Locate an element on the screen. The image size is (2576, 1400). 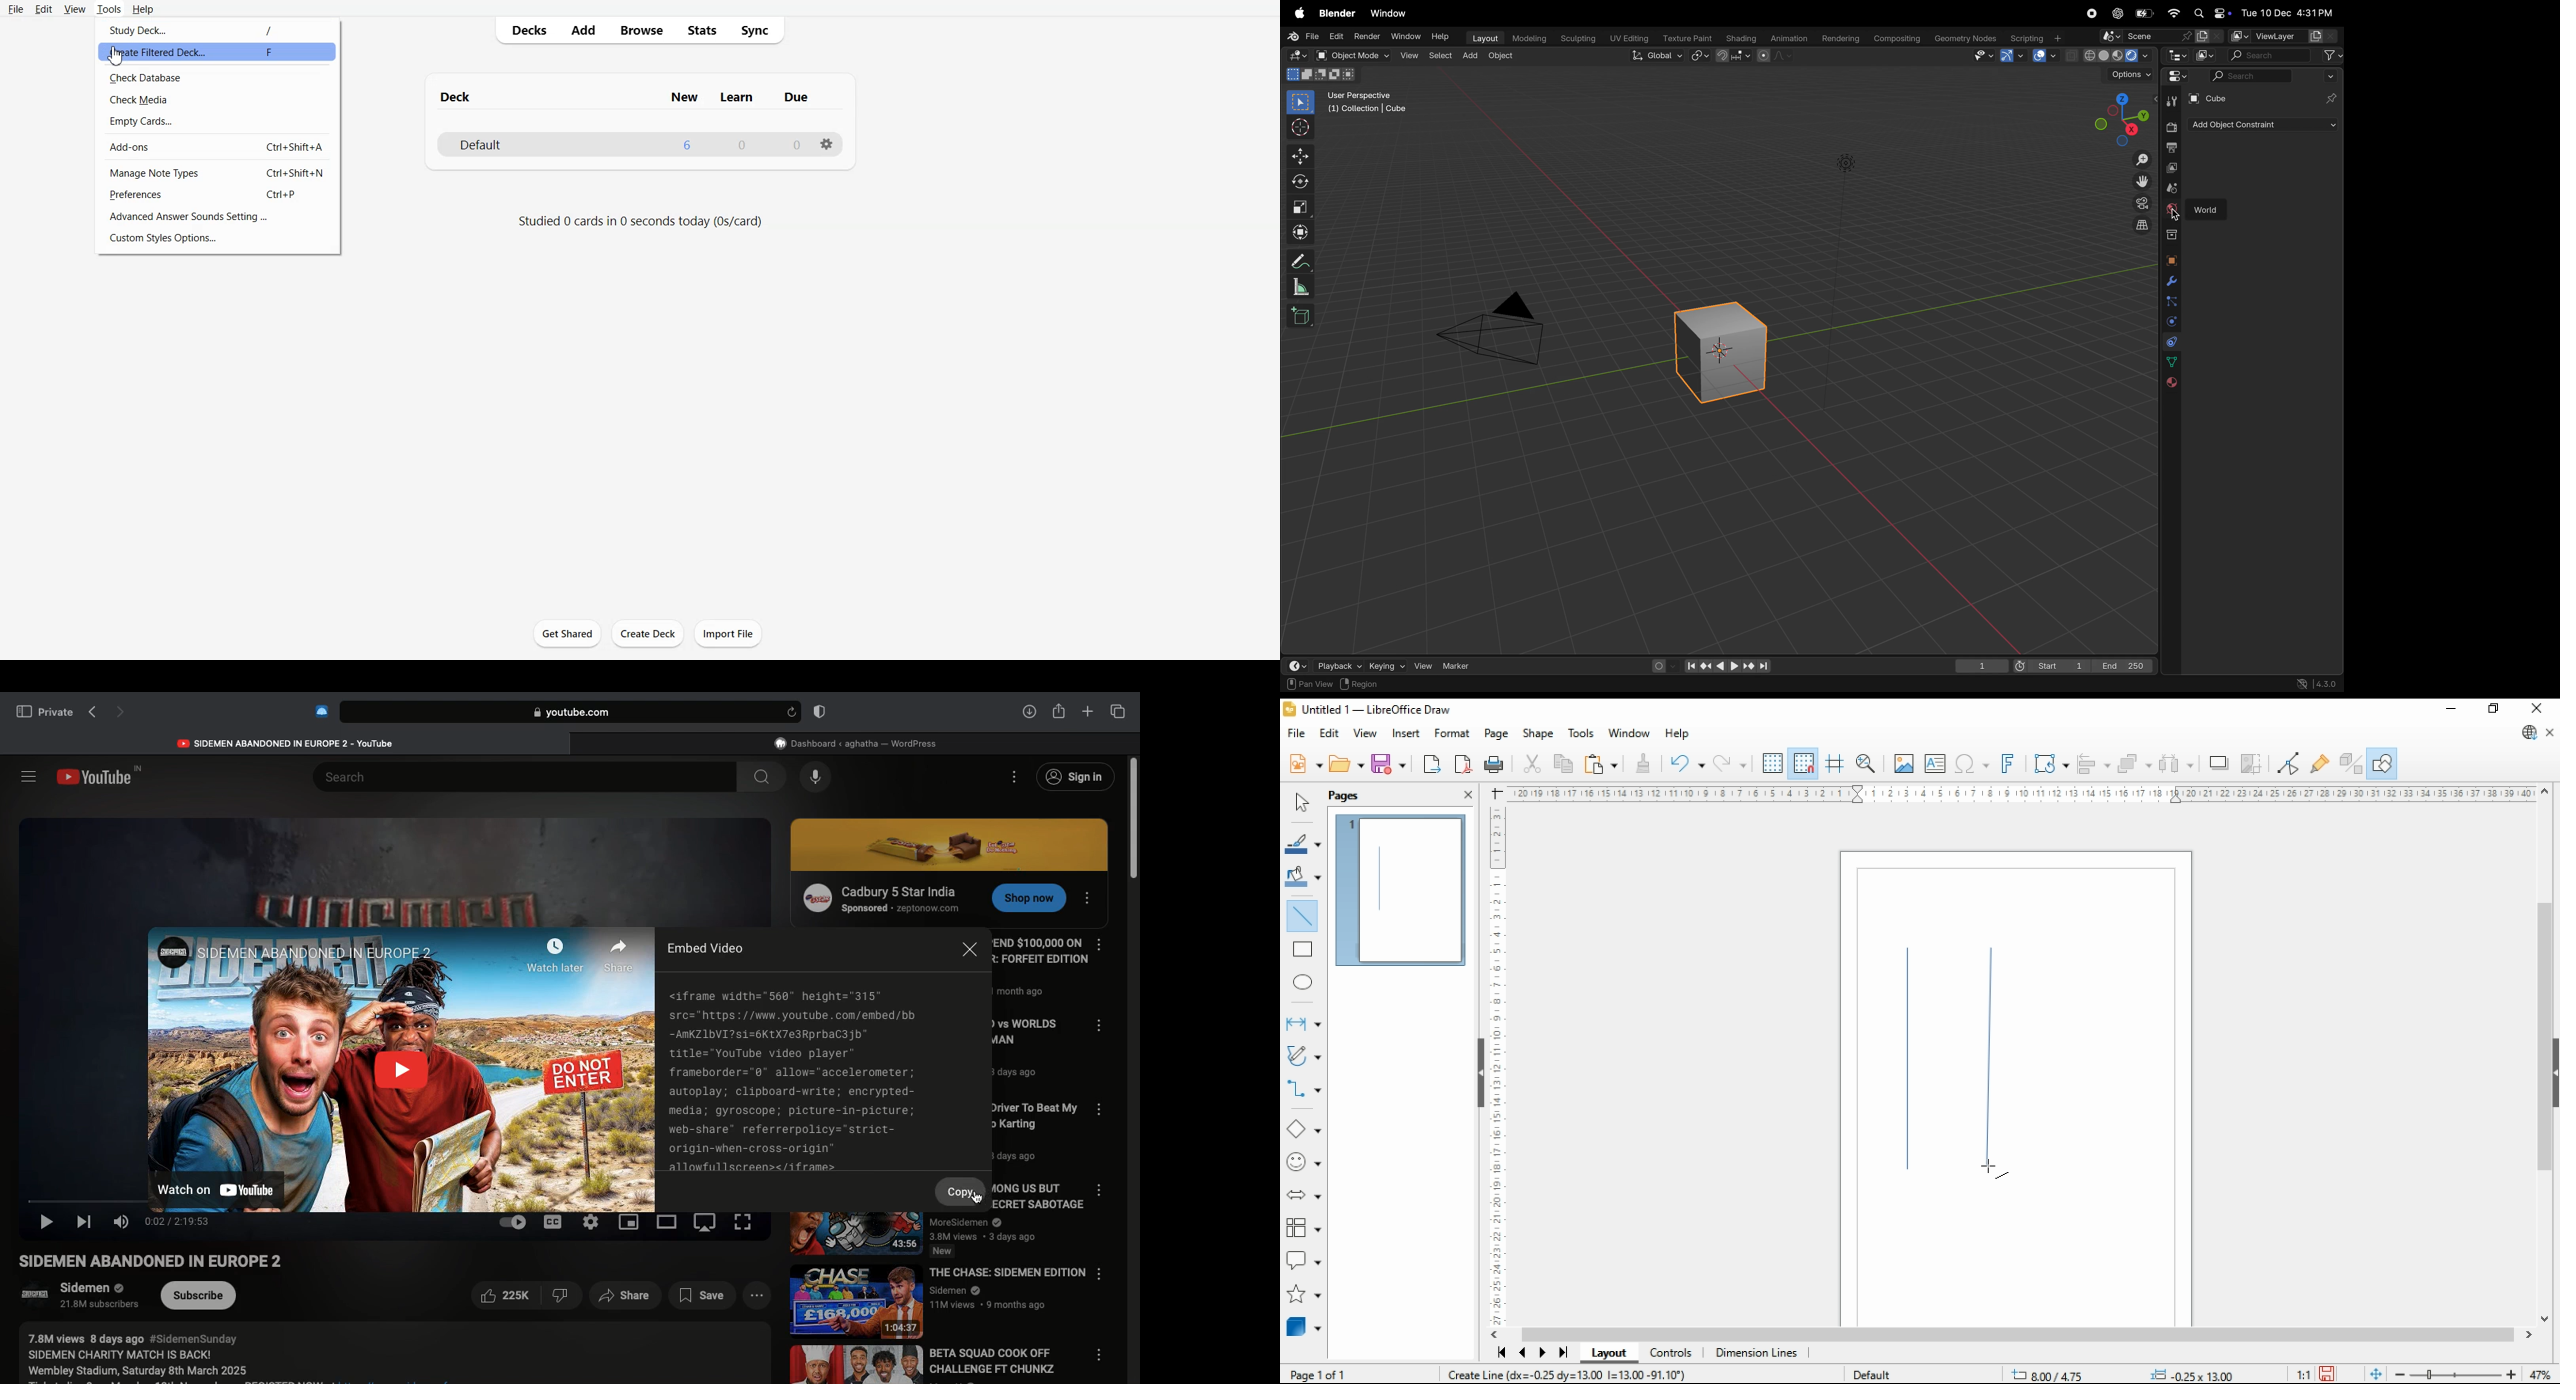
show gimzo is located at coordinates (2014, 56).